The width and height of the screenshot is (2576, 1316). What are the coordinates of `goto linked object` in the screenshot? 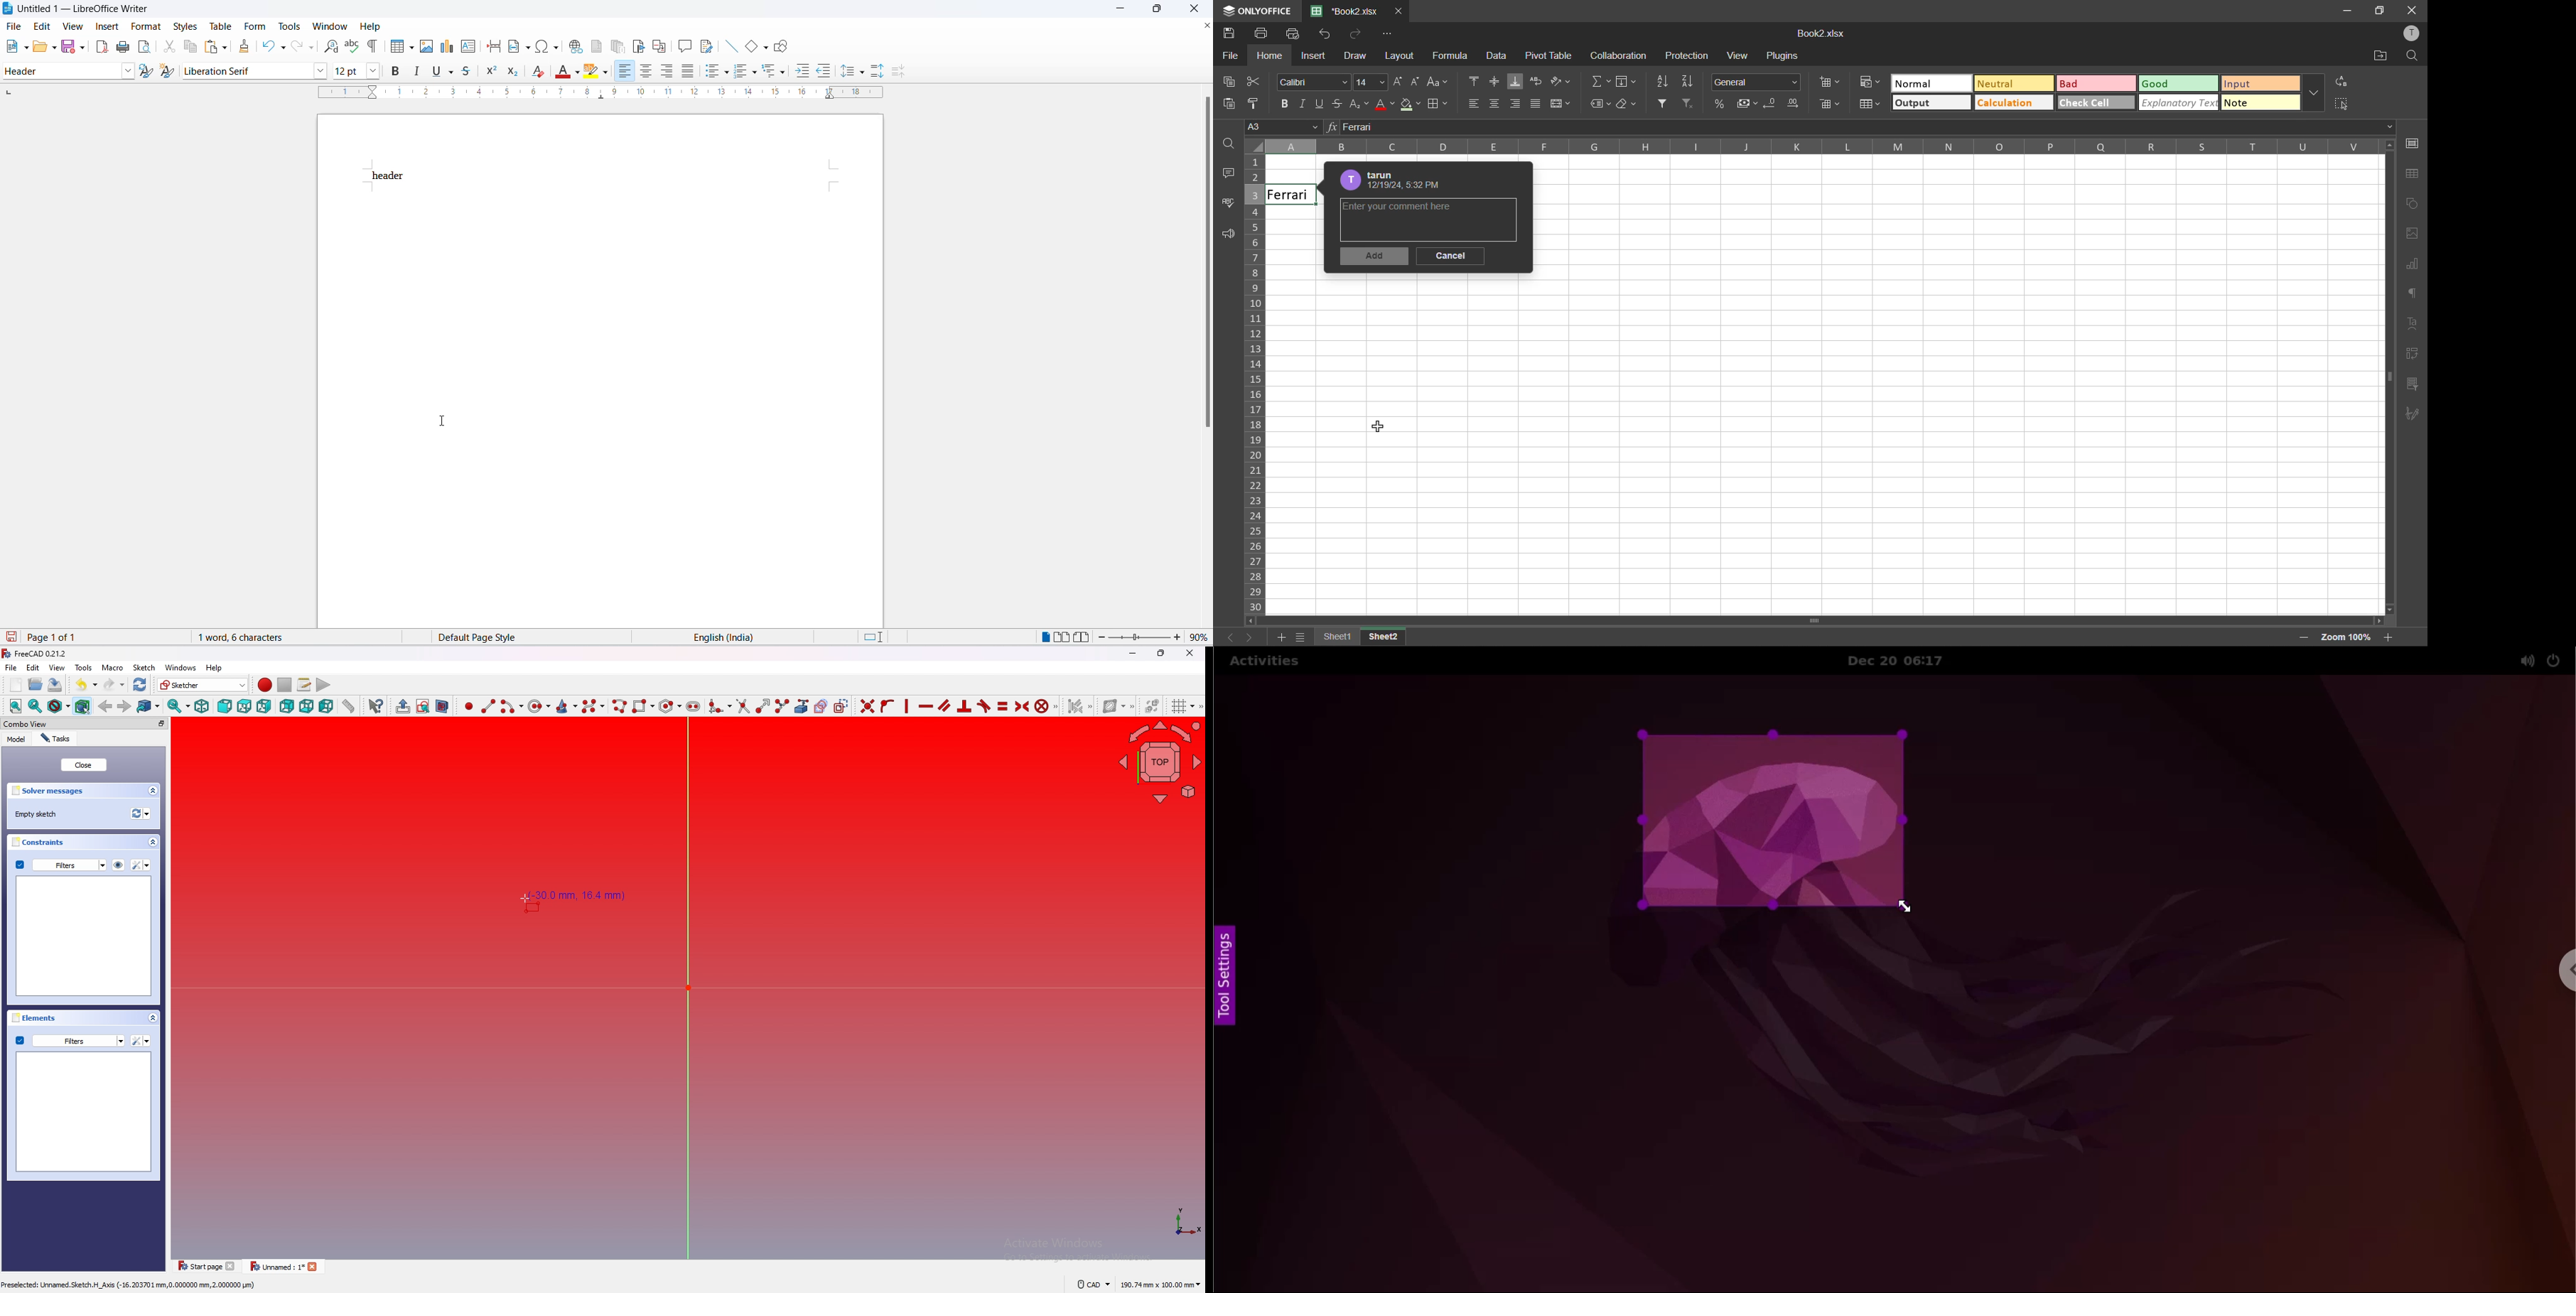 It's located at (149, 706).